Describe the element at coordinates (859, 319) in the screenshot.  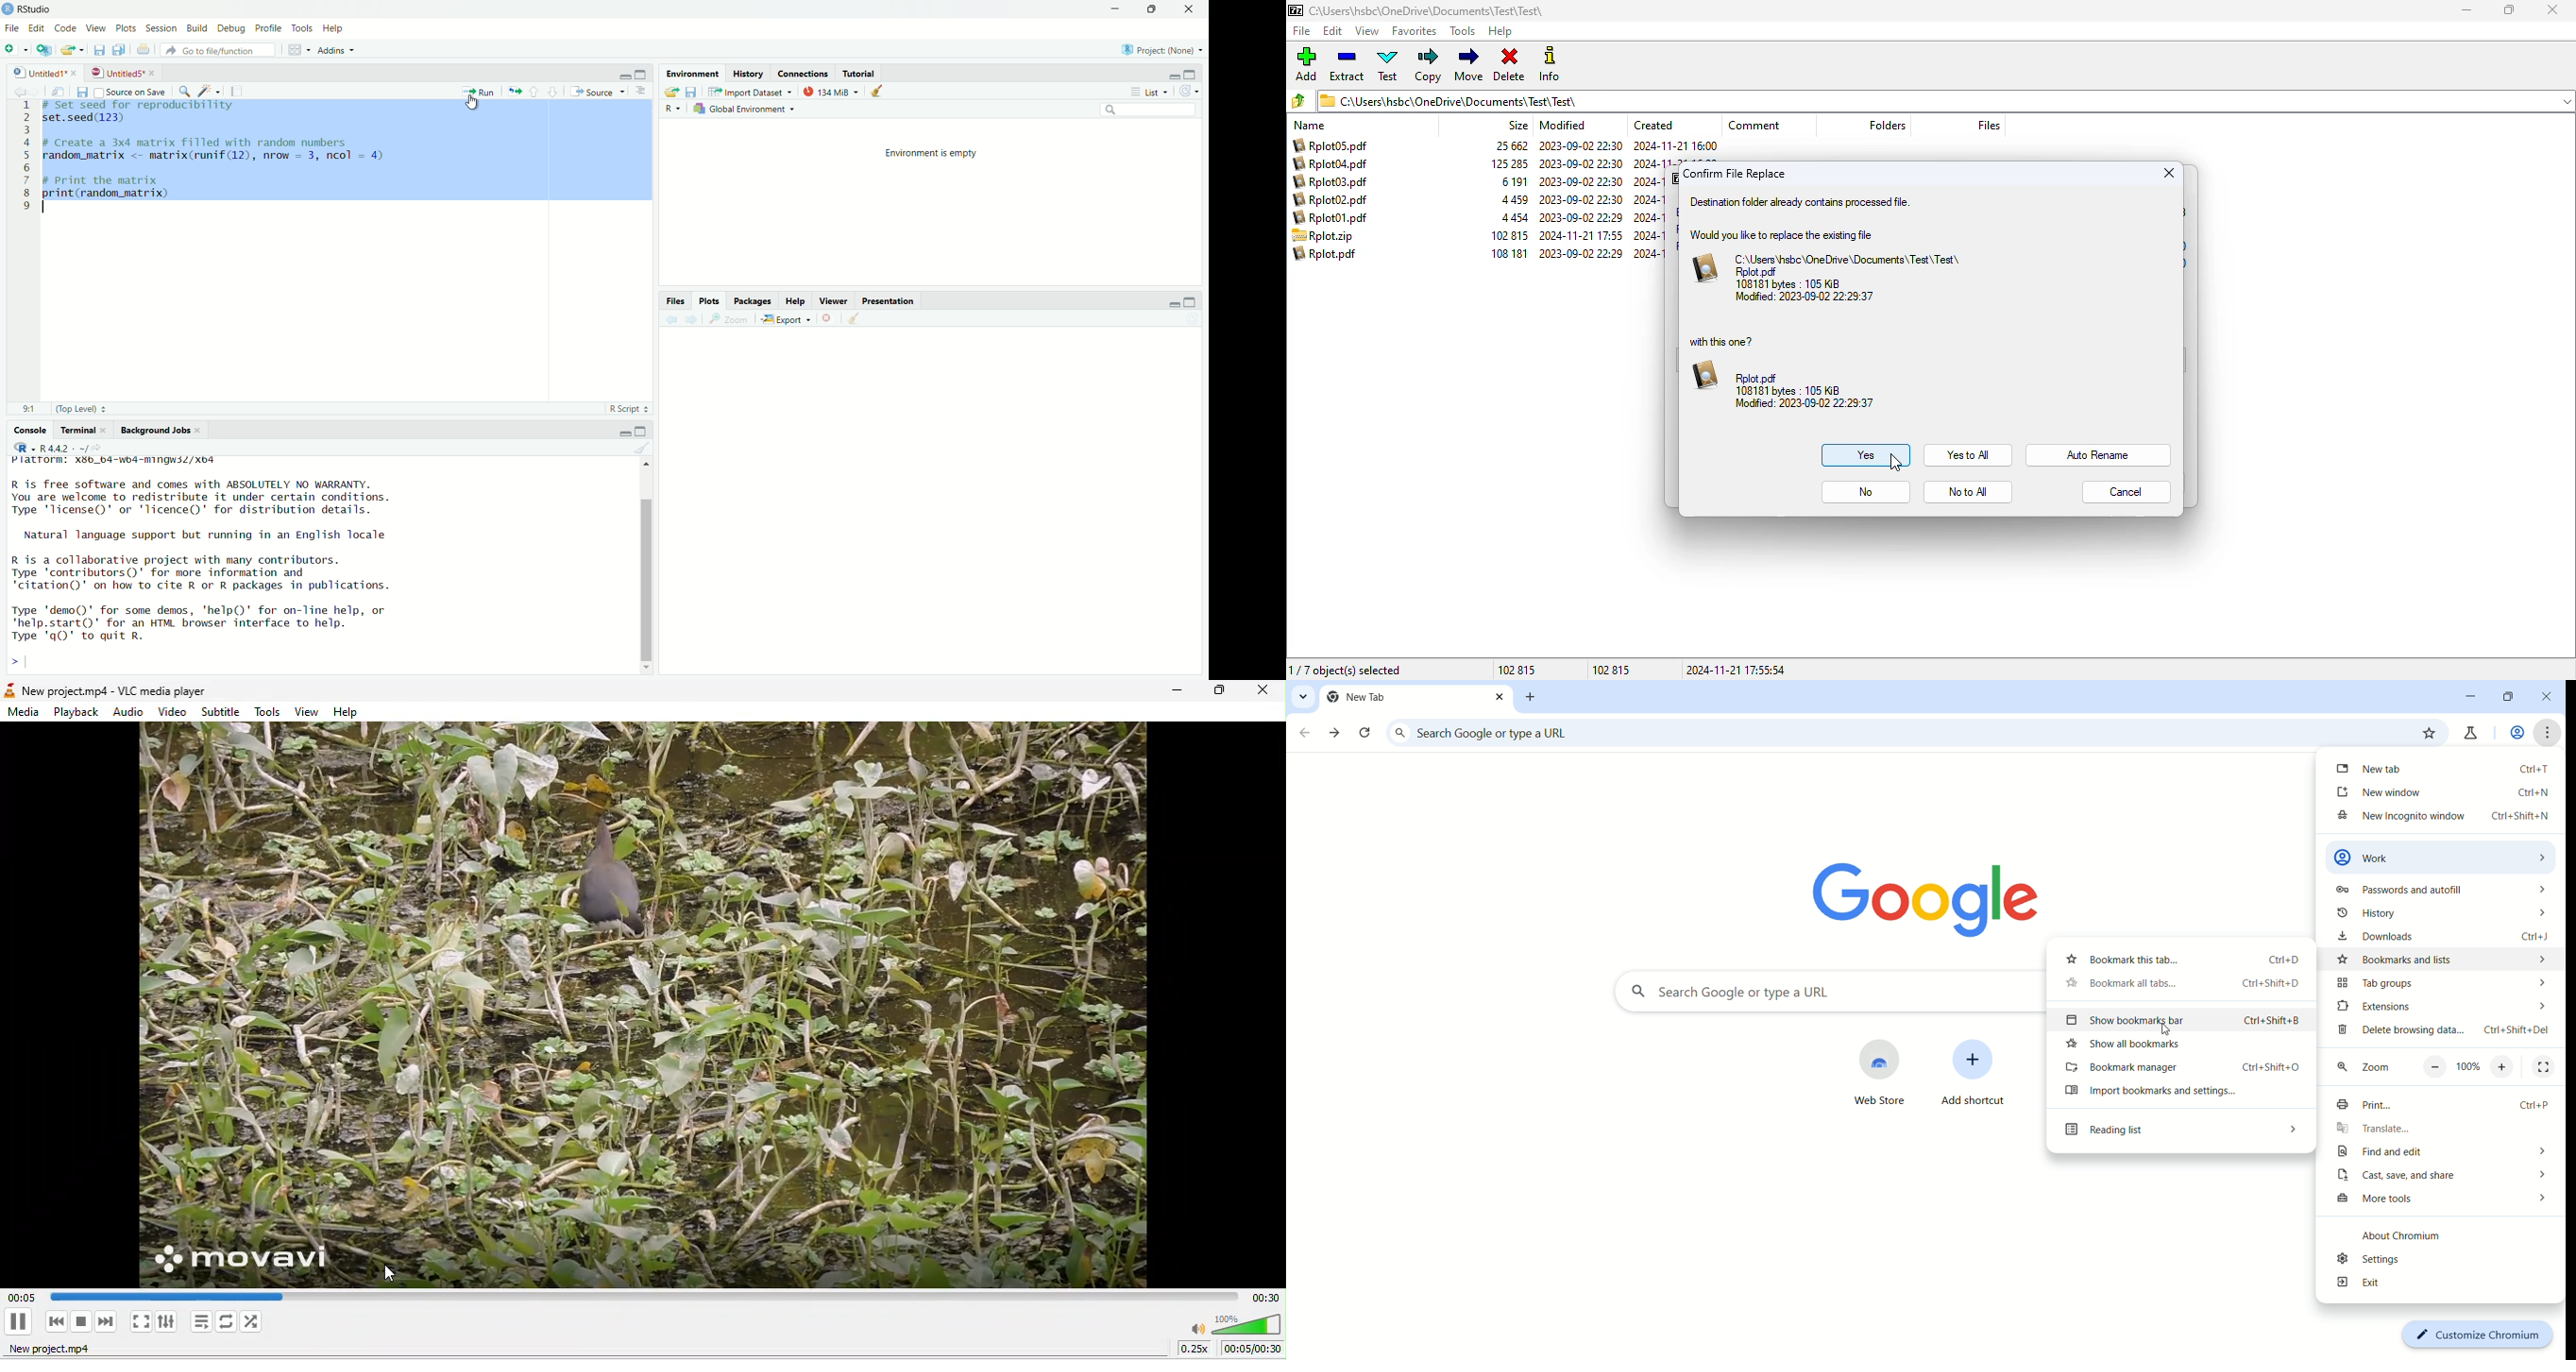
I see `clear` at that location.